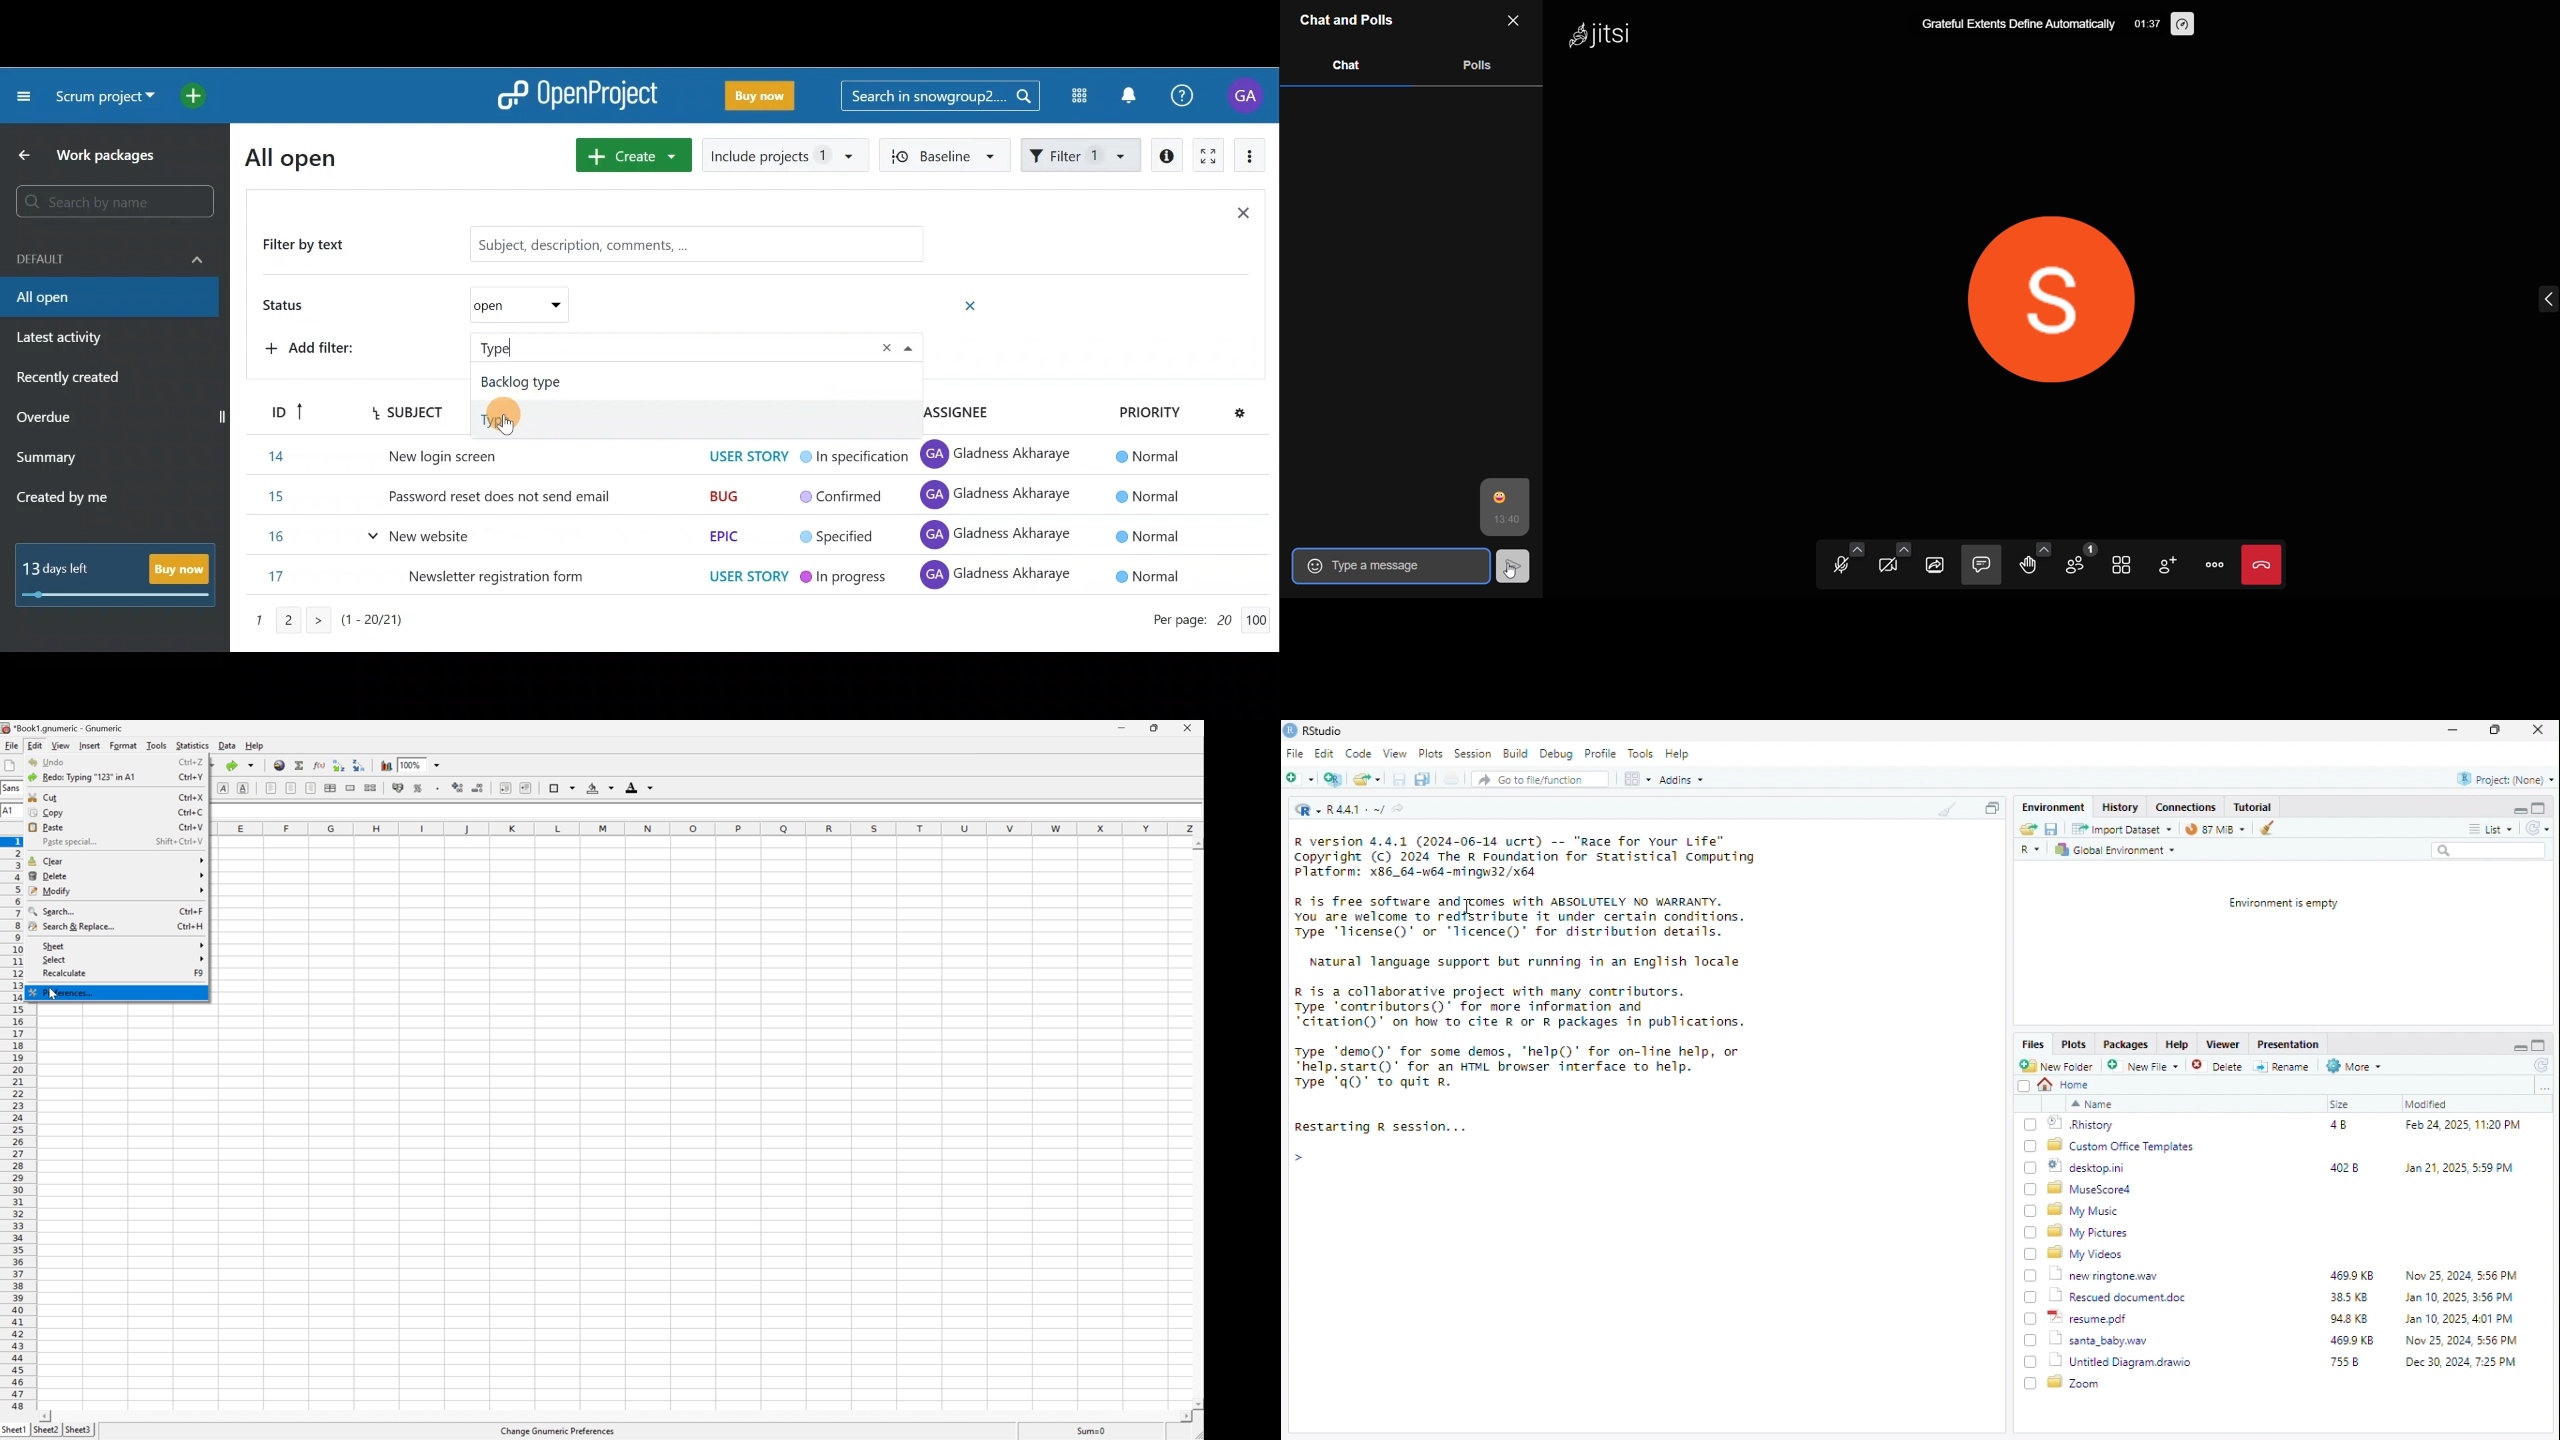  Describe the element at coordinates (281, 409) in the screenshot. I see `ID` at that location.